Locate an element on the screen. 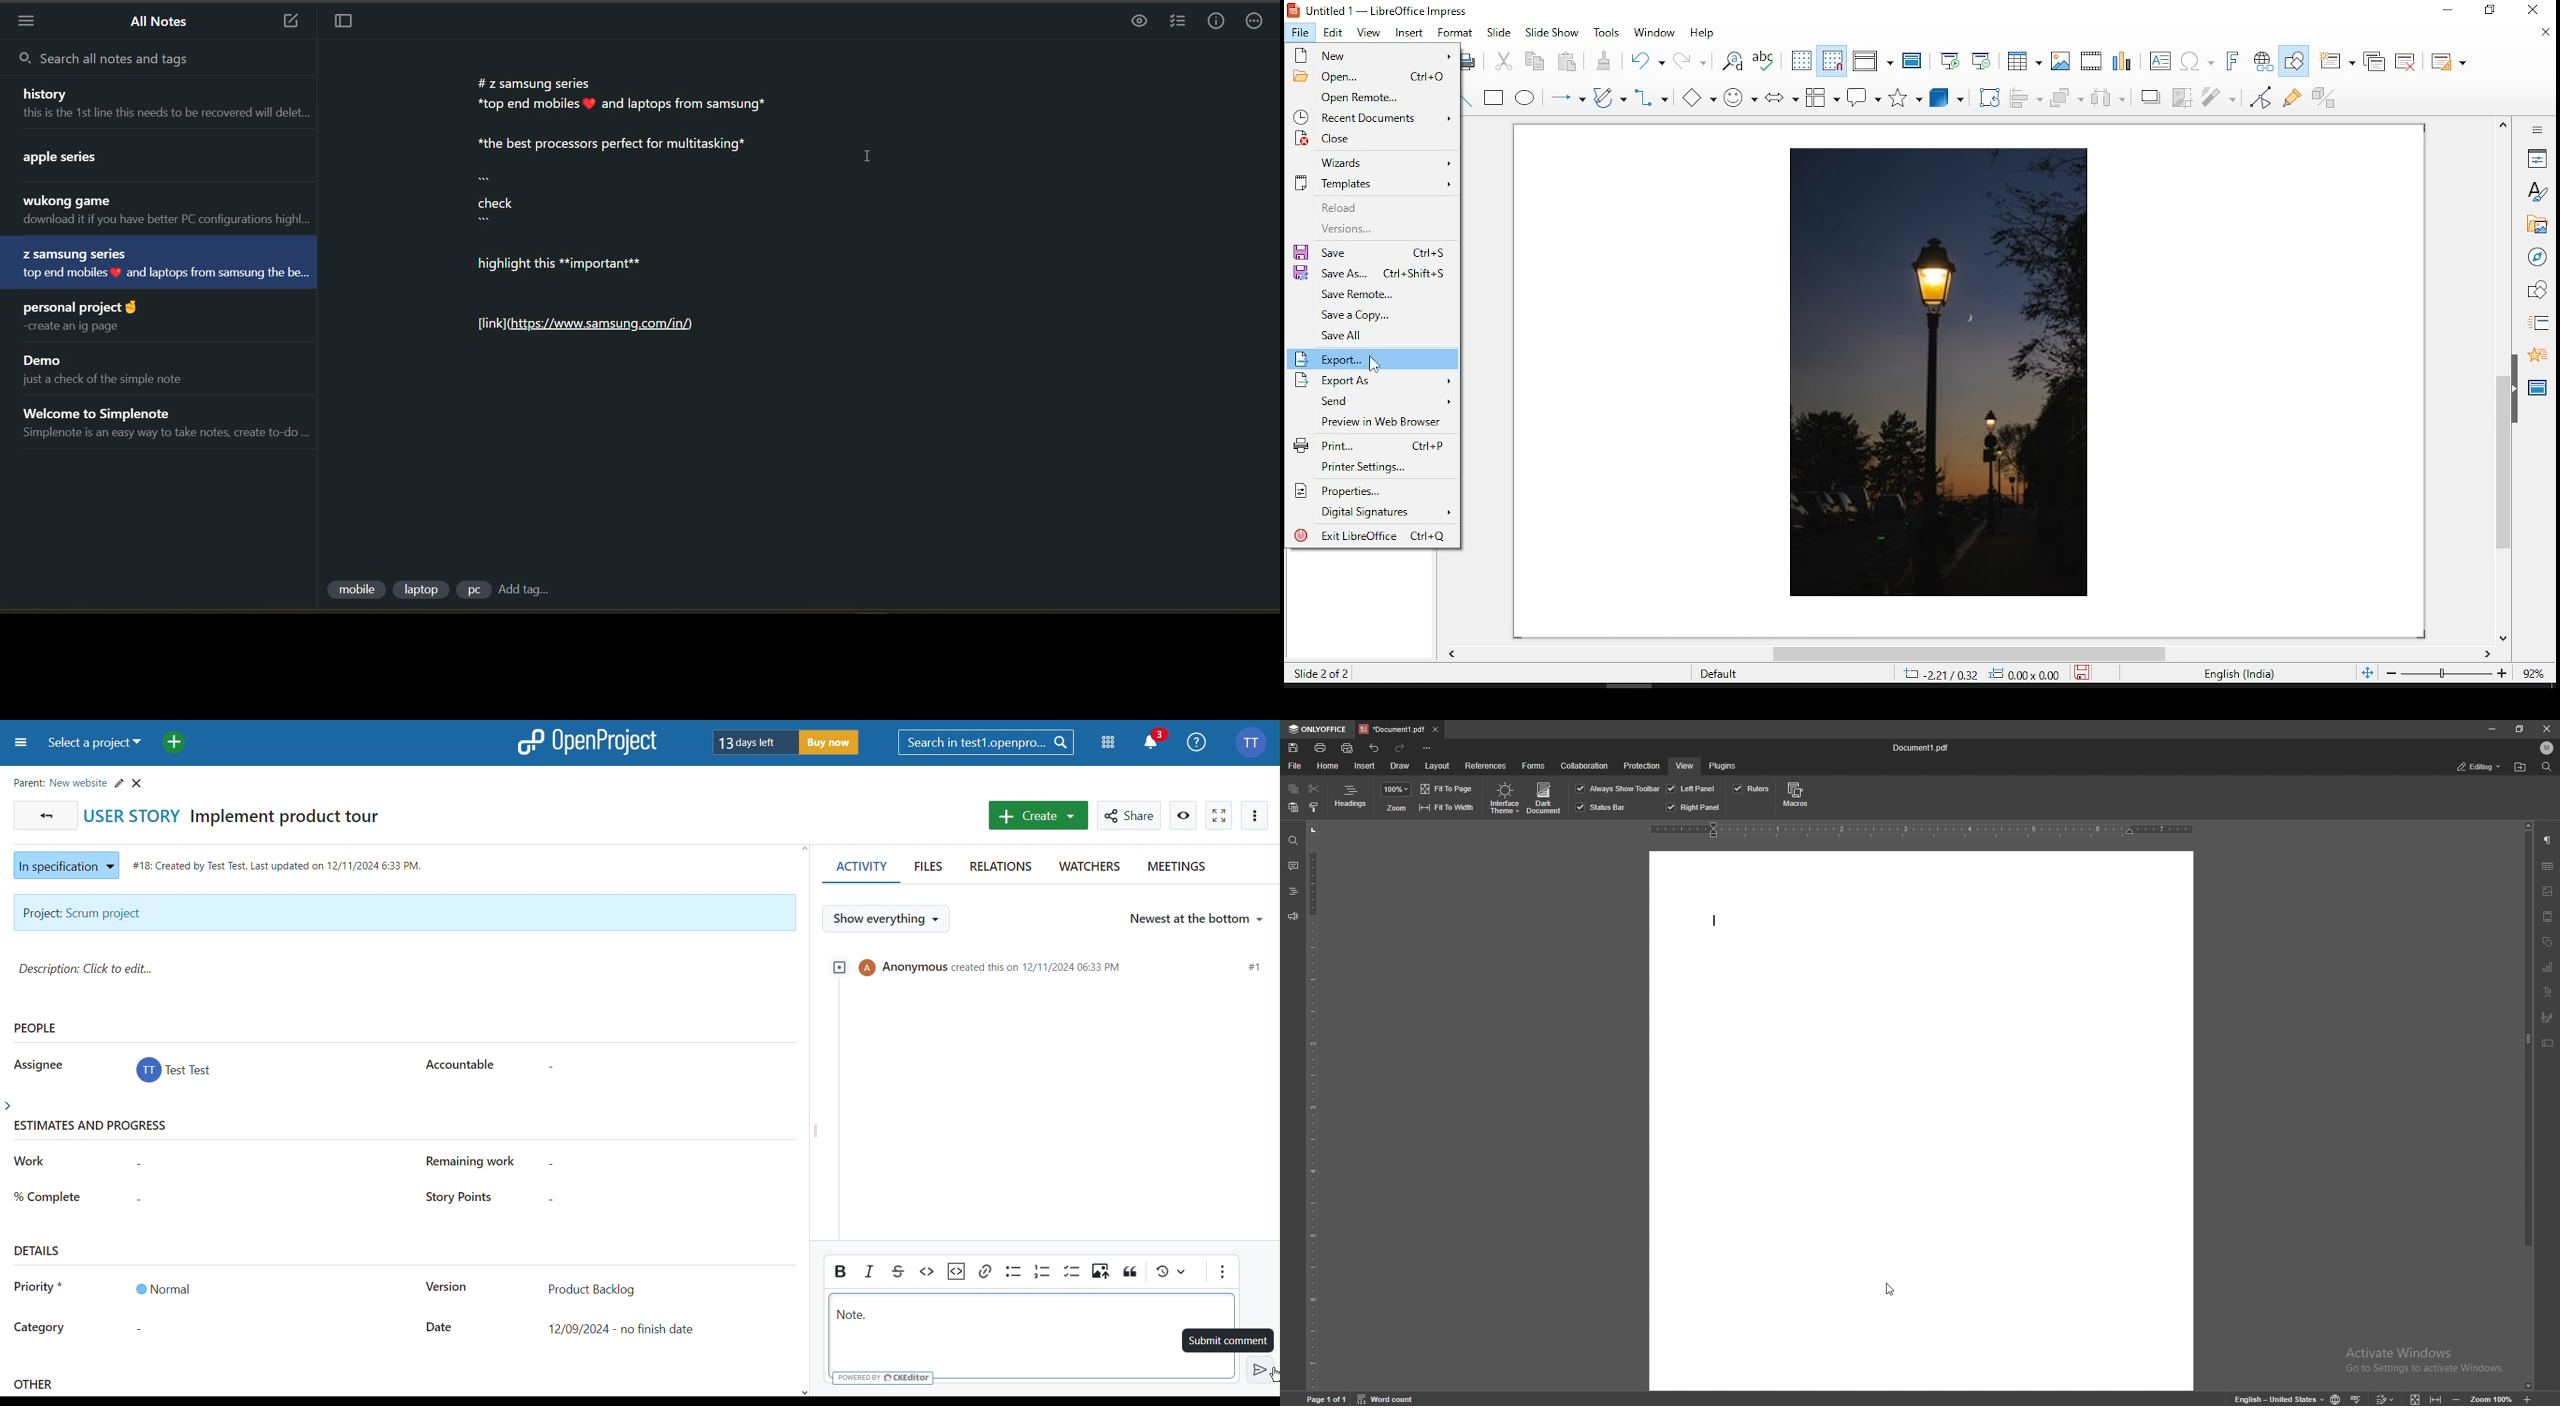 The width and height of the screenshot is (2576, 1428). toggle extrusiuon is located at coordinates (2330, 96).